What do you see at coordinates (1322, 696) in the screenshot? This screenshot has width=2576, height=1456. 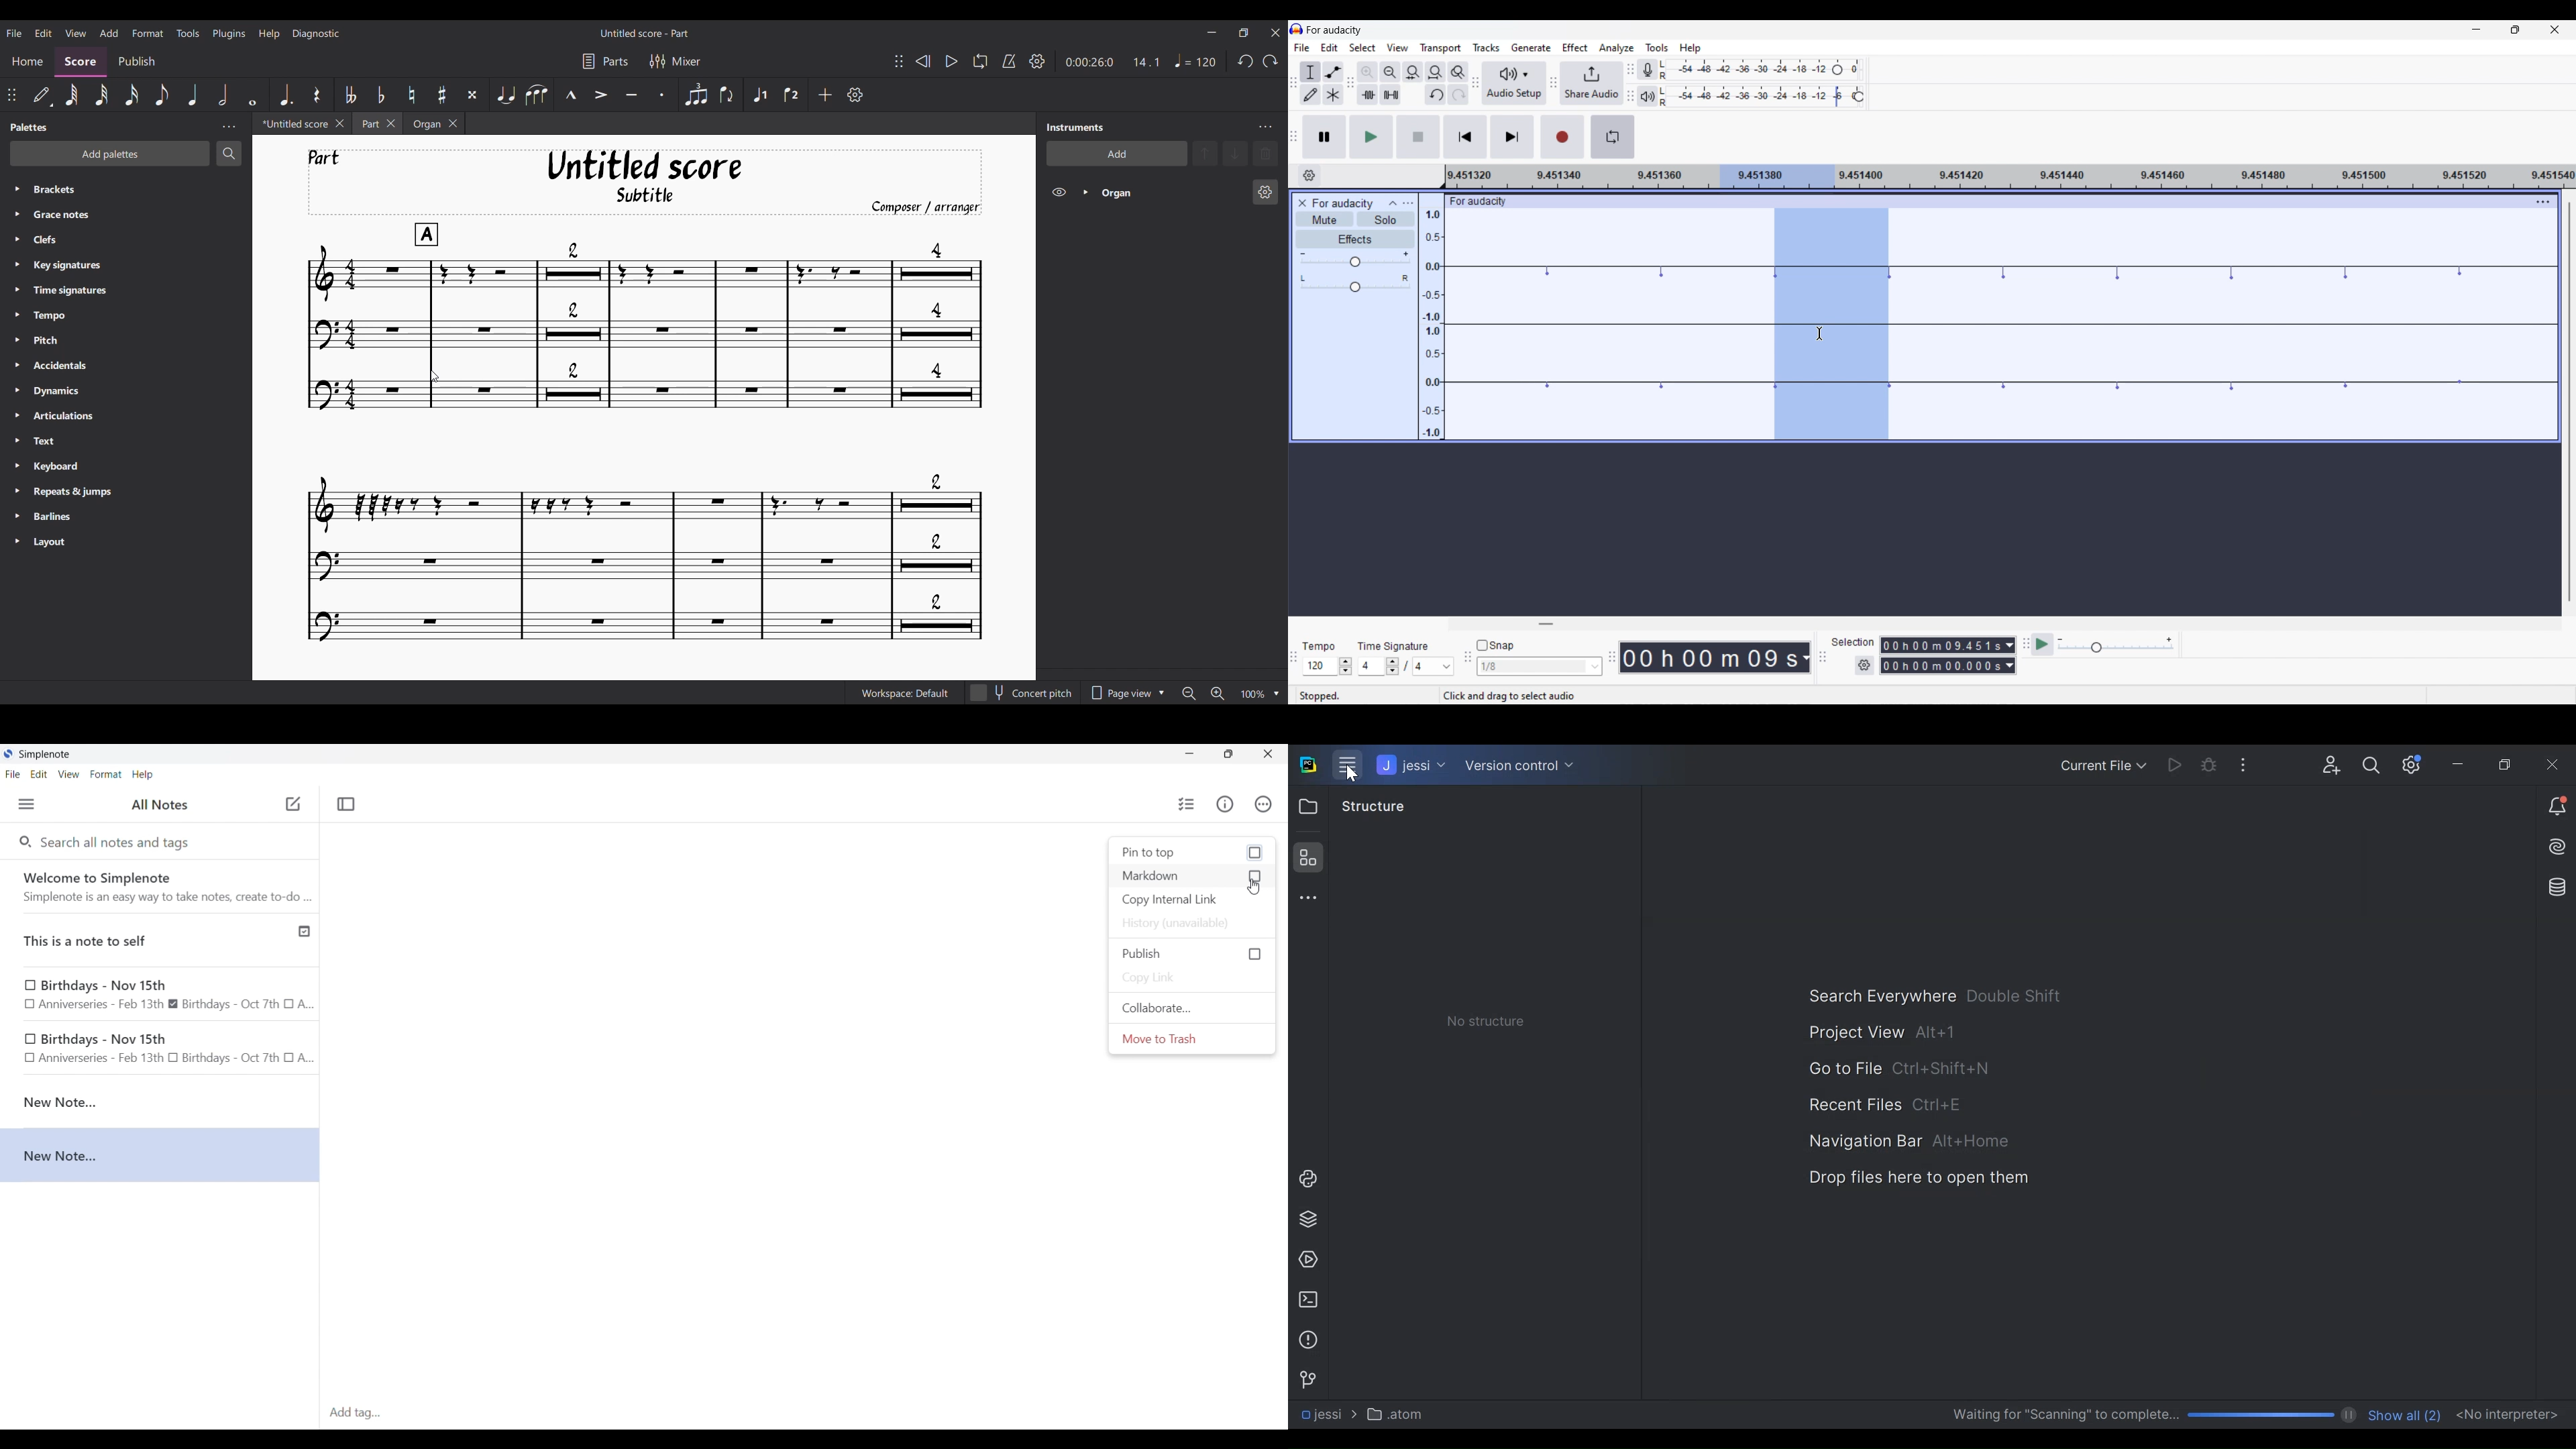 I see `Indicates current status of track` at bounding box center [1322, 696].